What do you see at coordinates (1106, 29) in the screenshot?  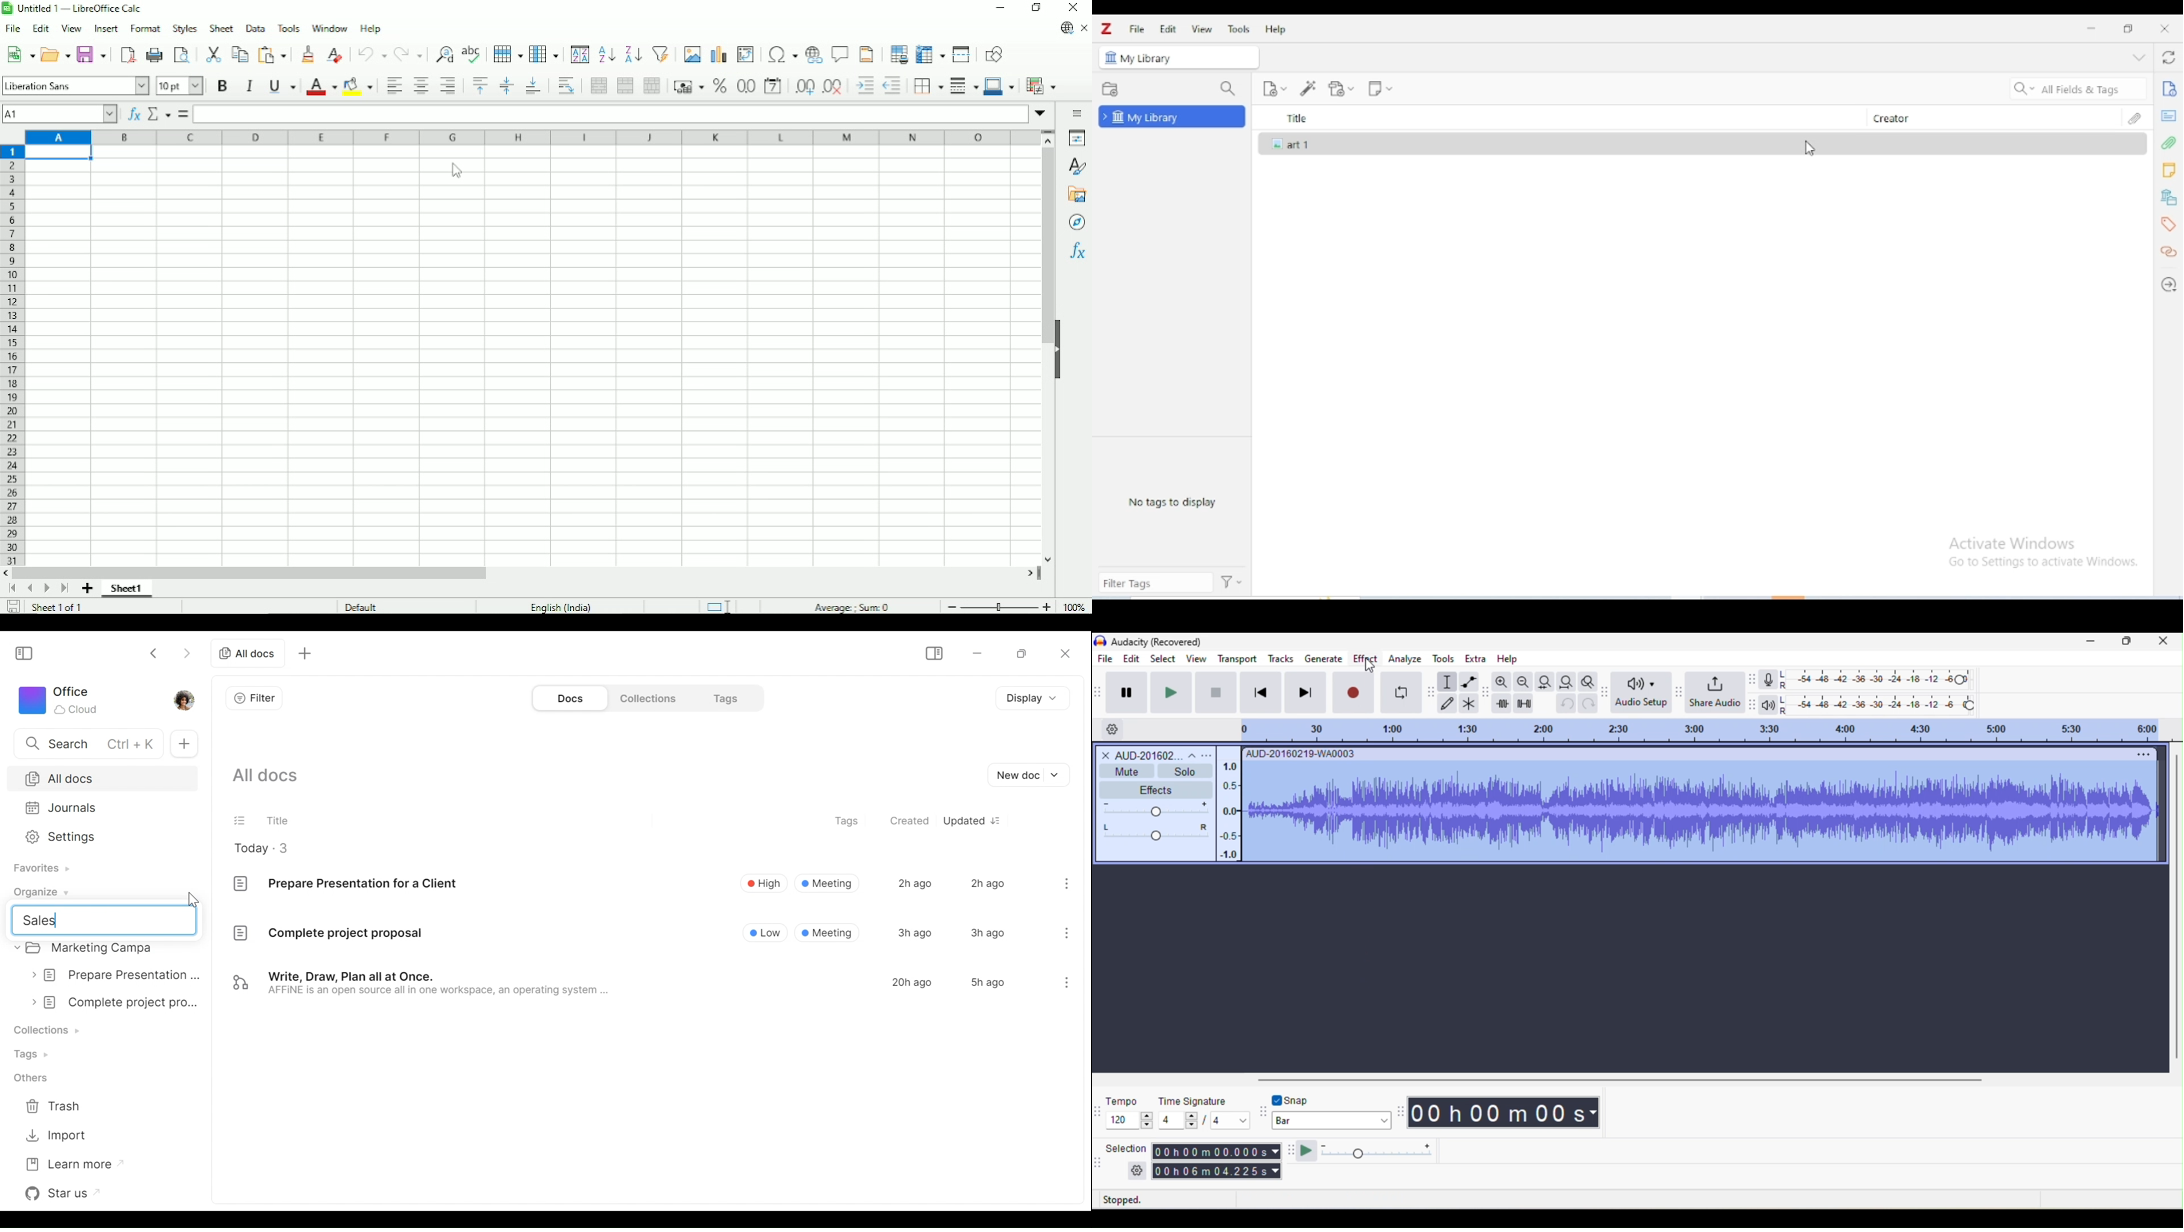 I see `logo` at bounding box center [1106, 29].